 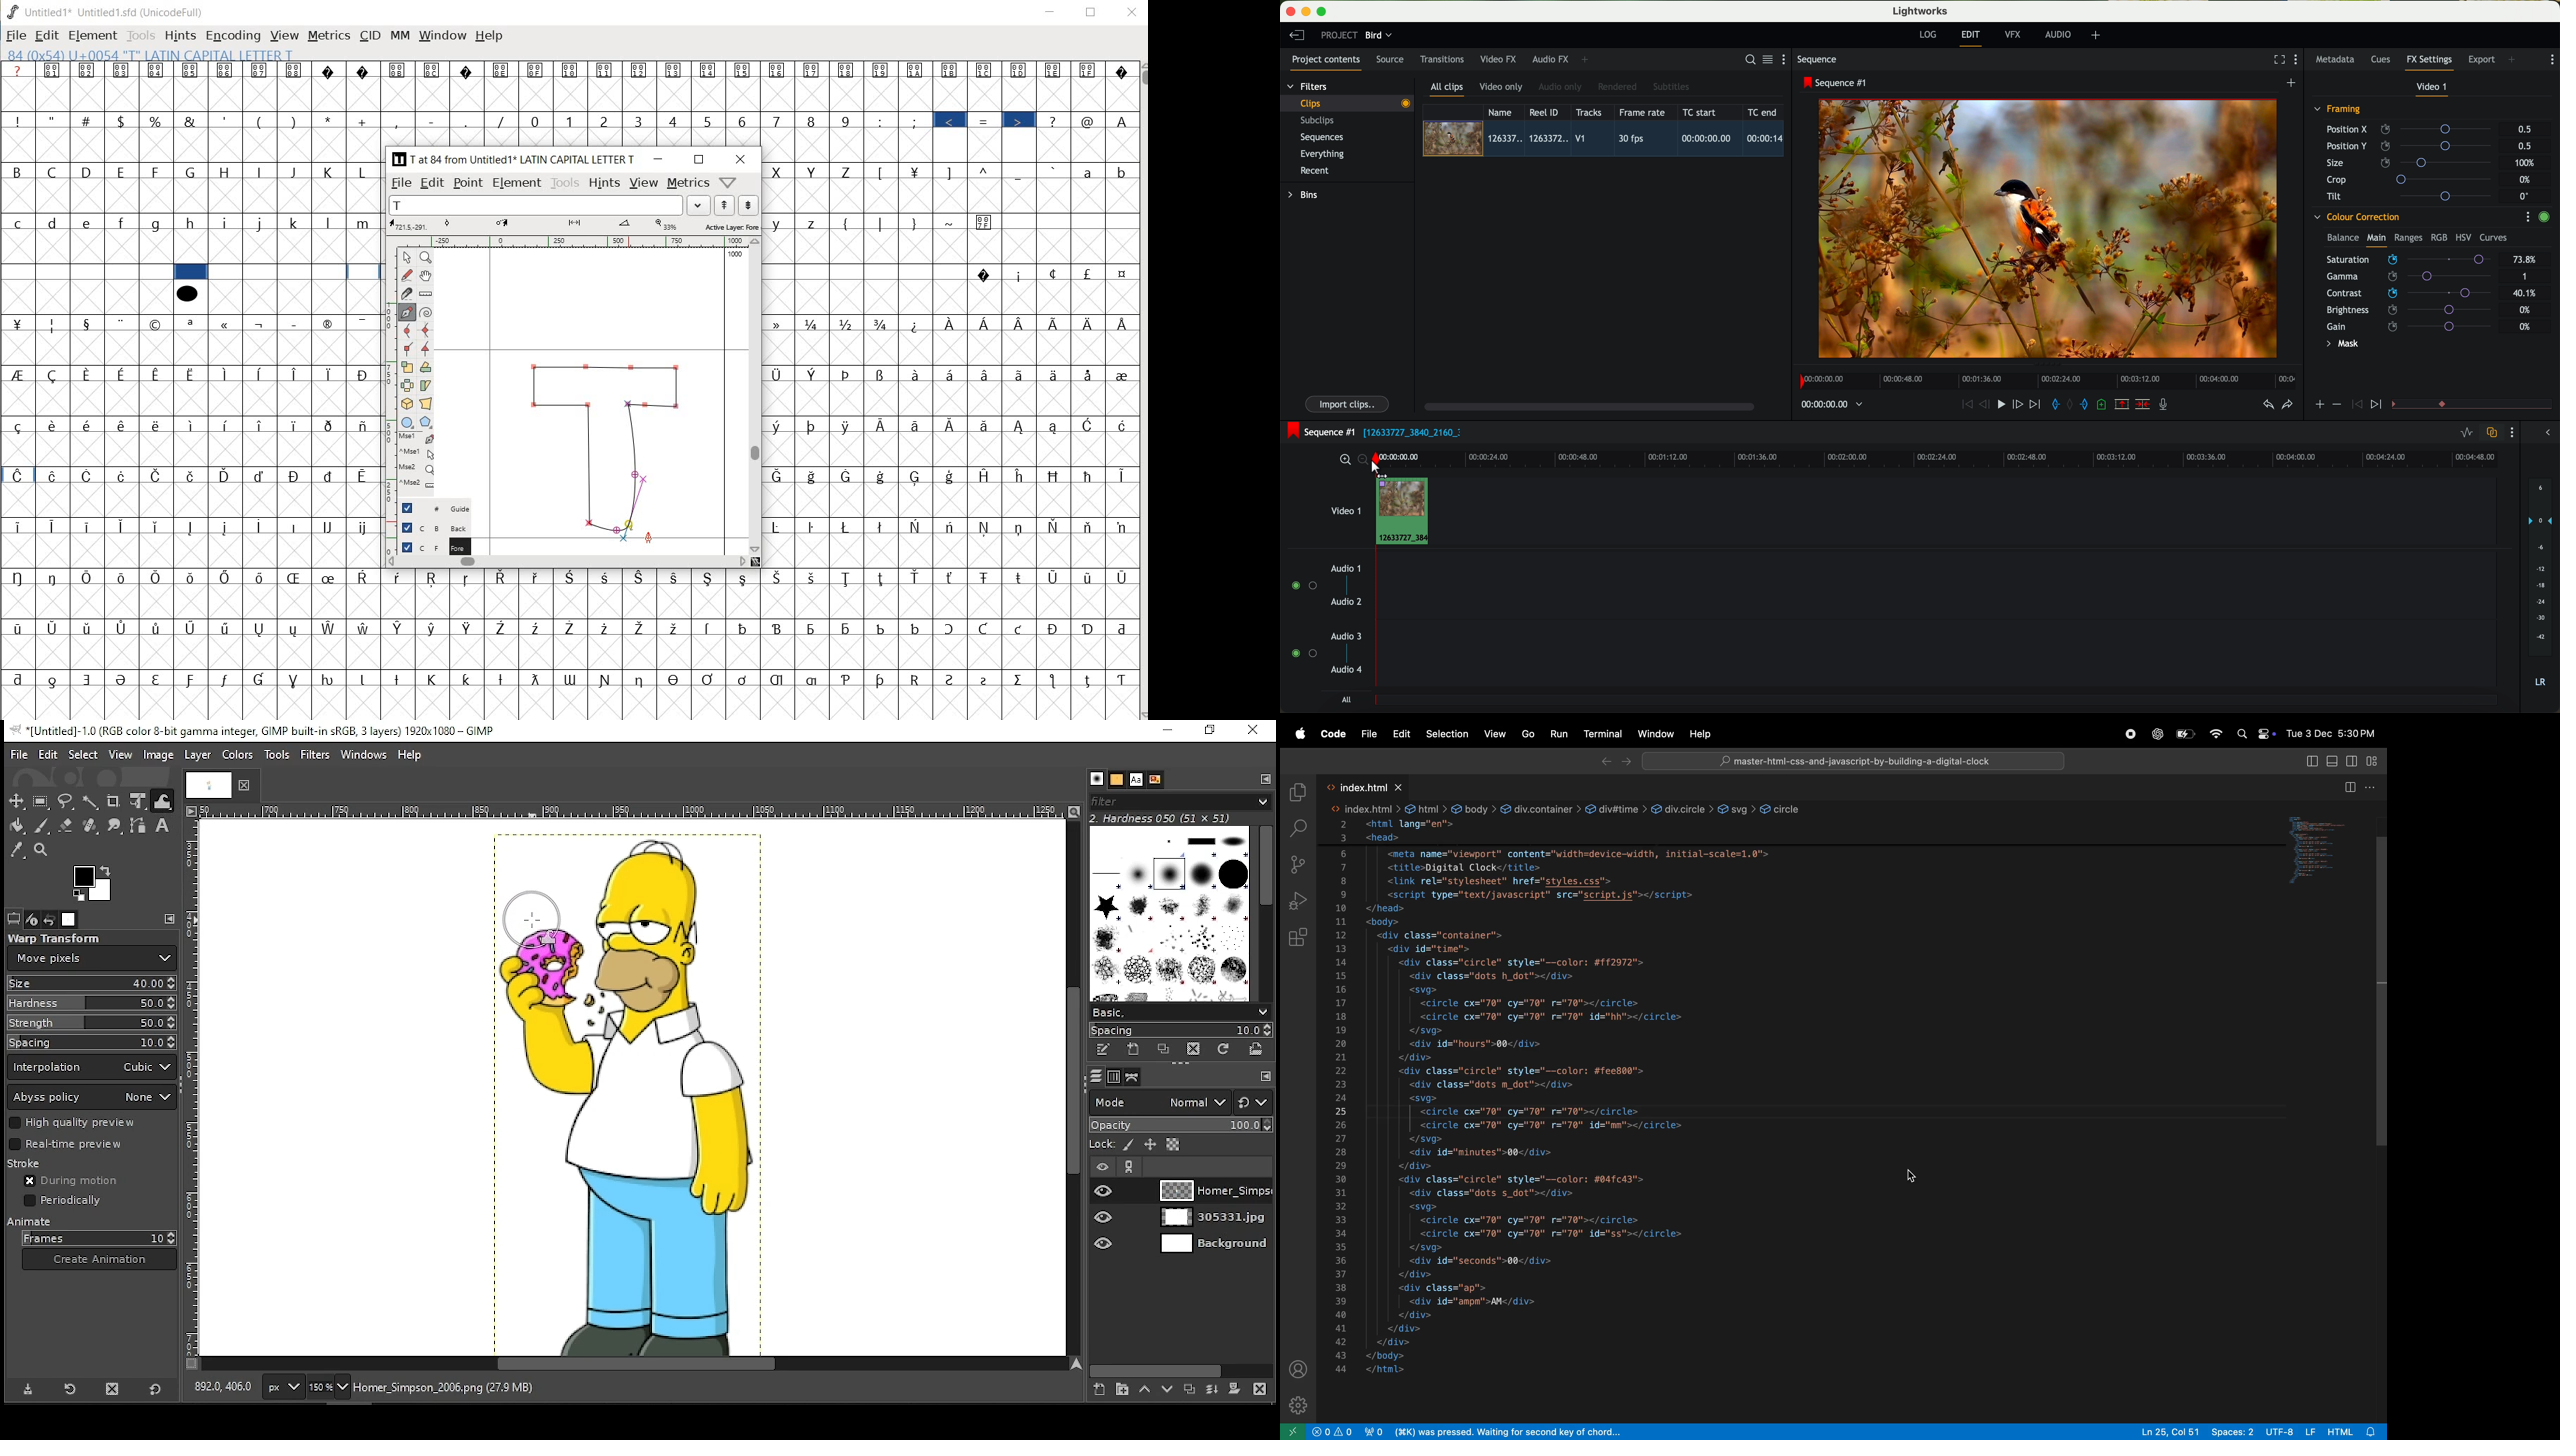 I want to click on tilt, so click(x=2413, y=196).